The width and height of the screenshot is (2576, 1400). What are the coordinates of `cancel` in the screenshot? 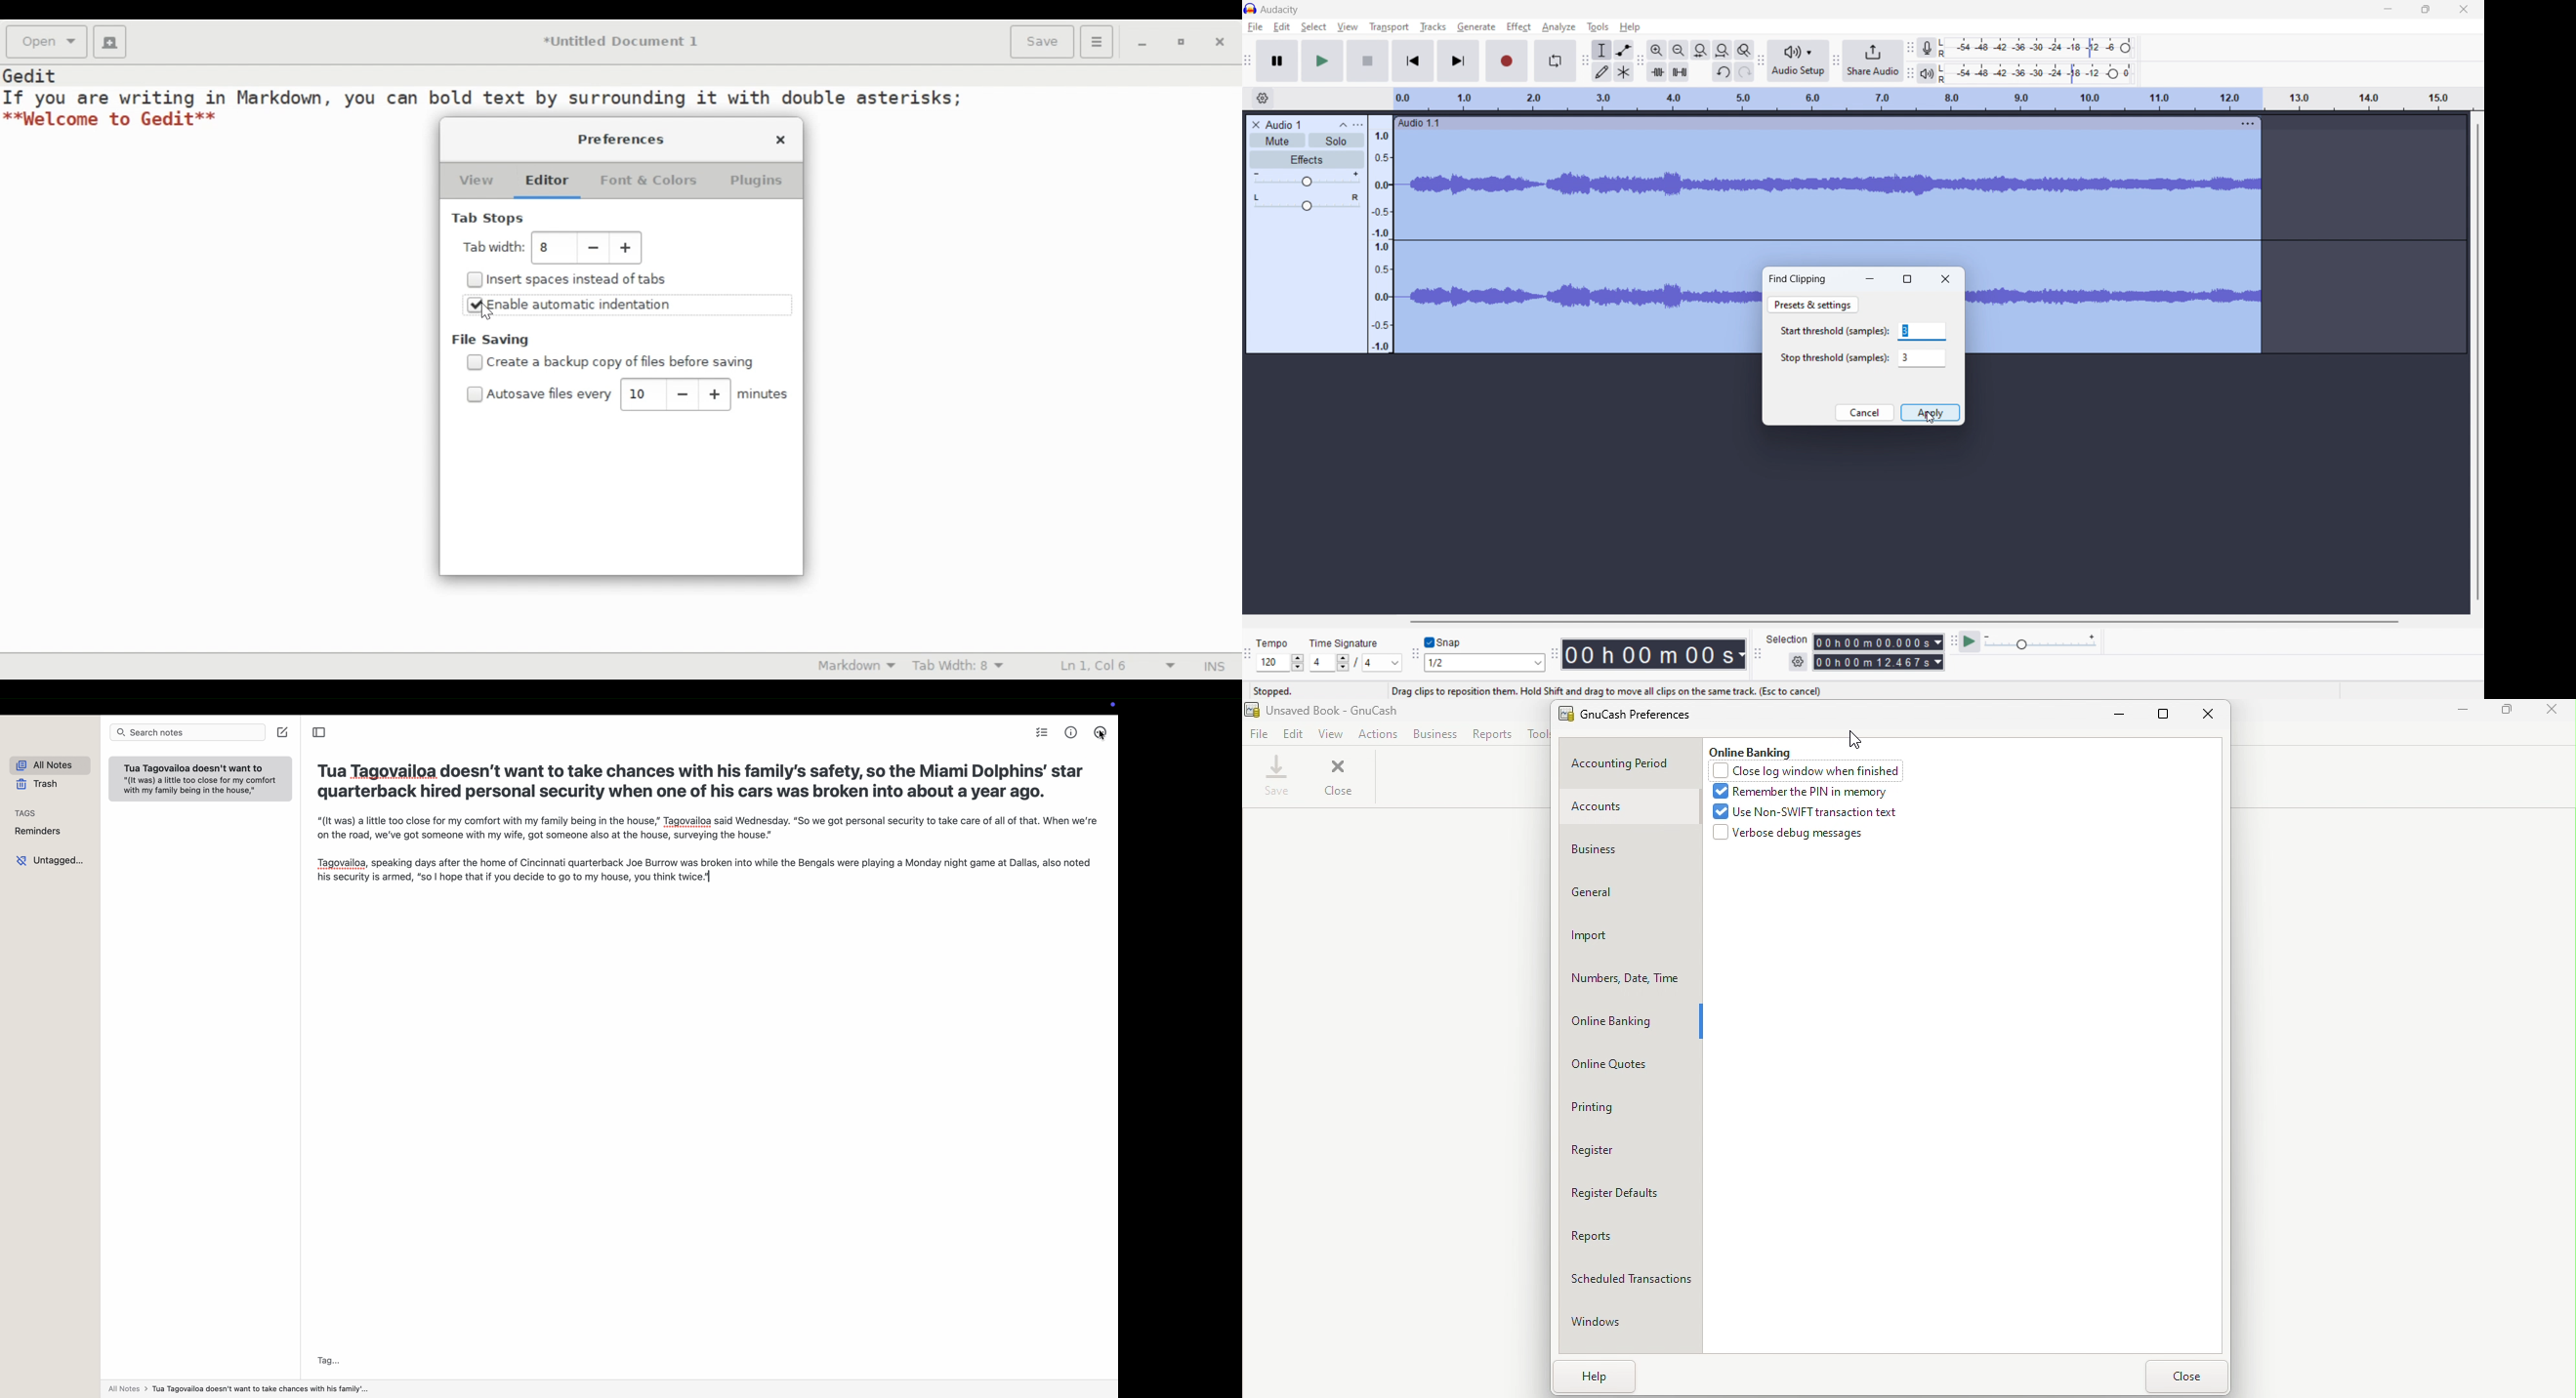 It's located at (1865, 413).